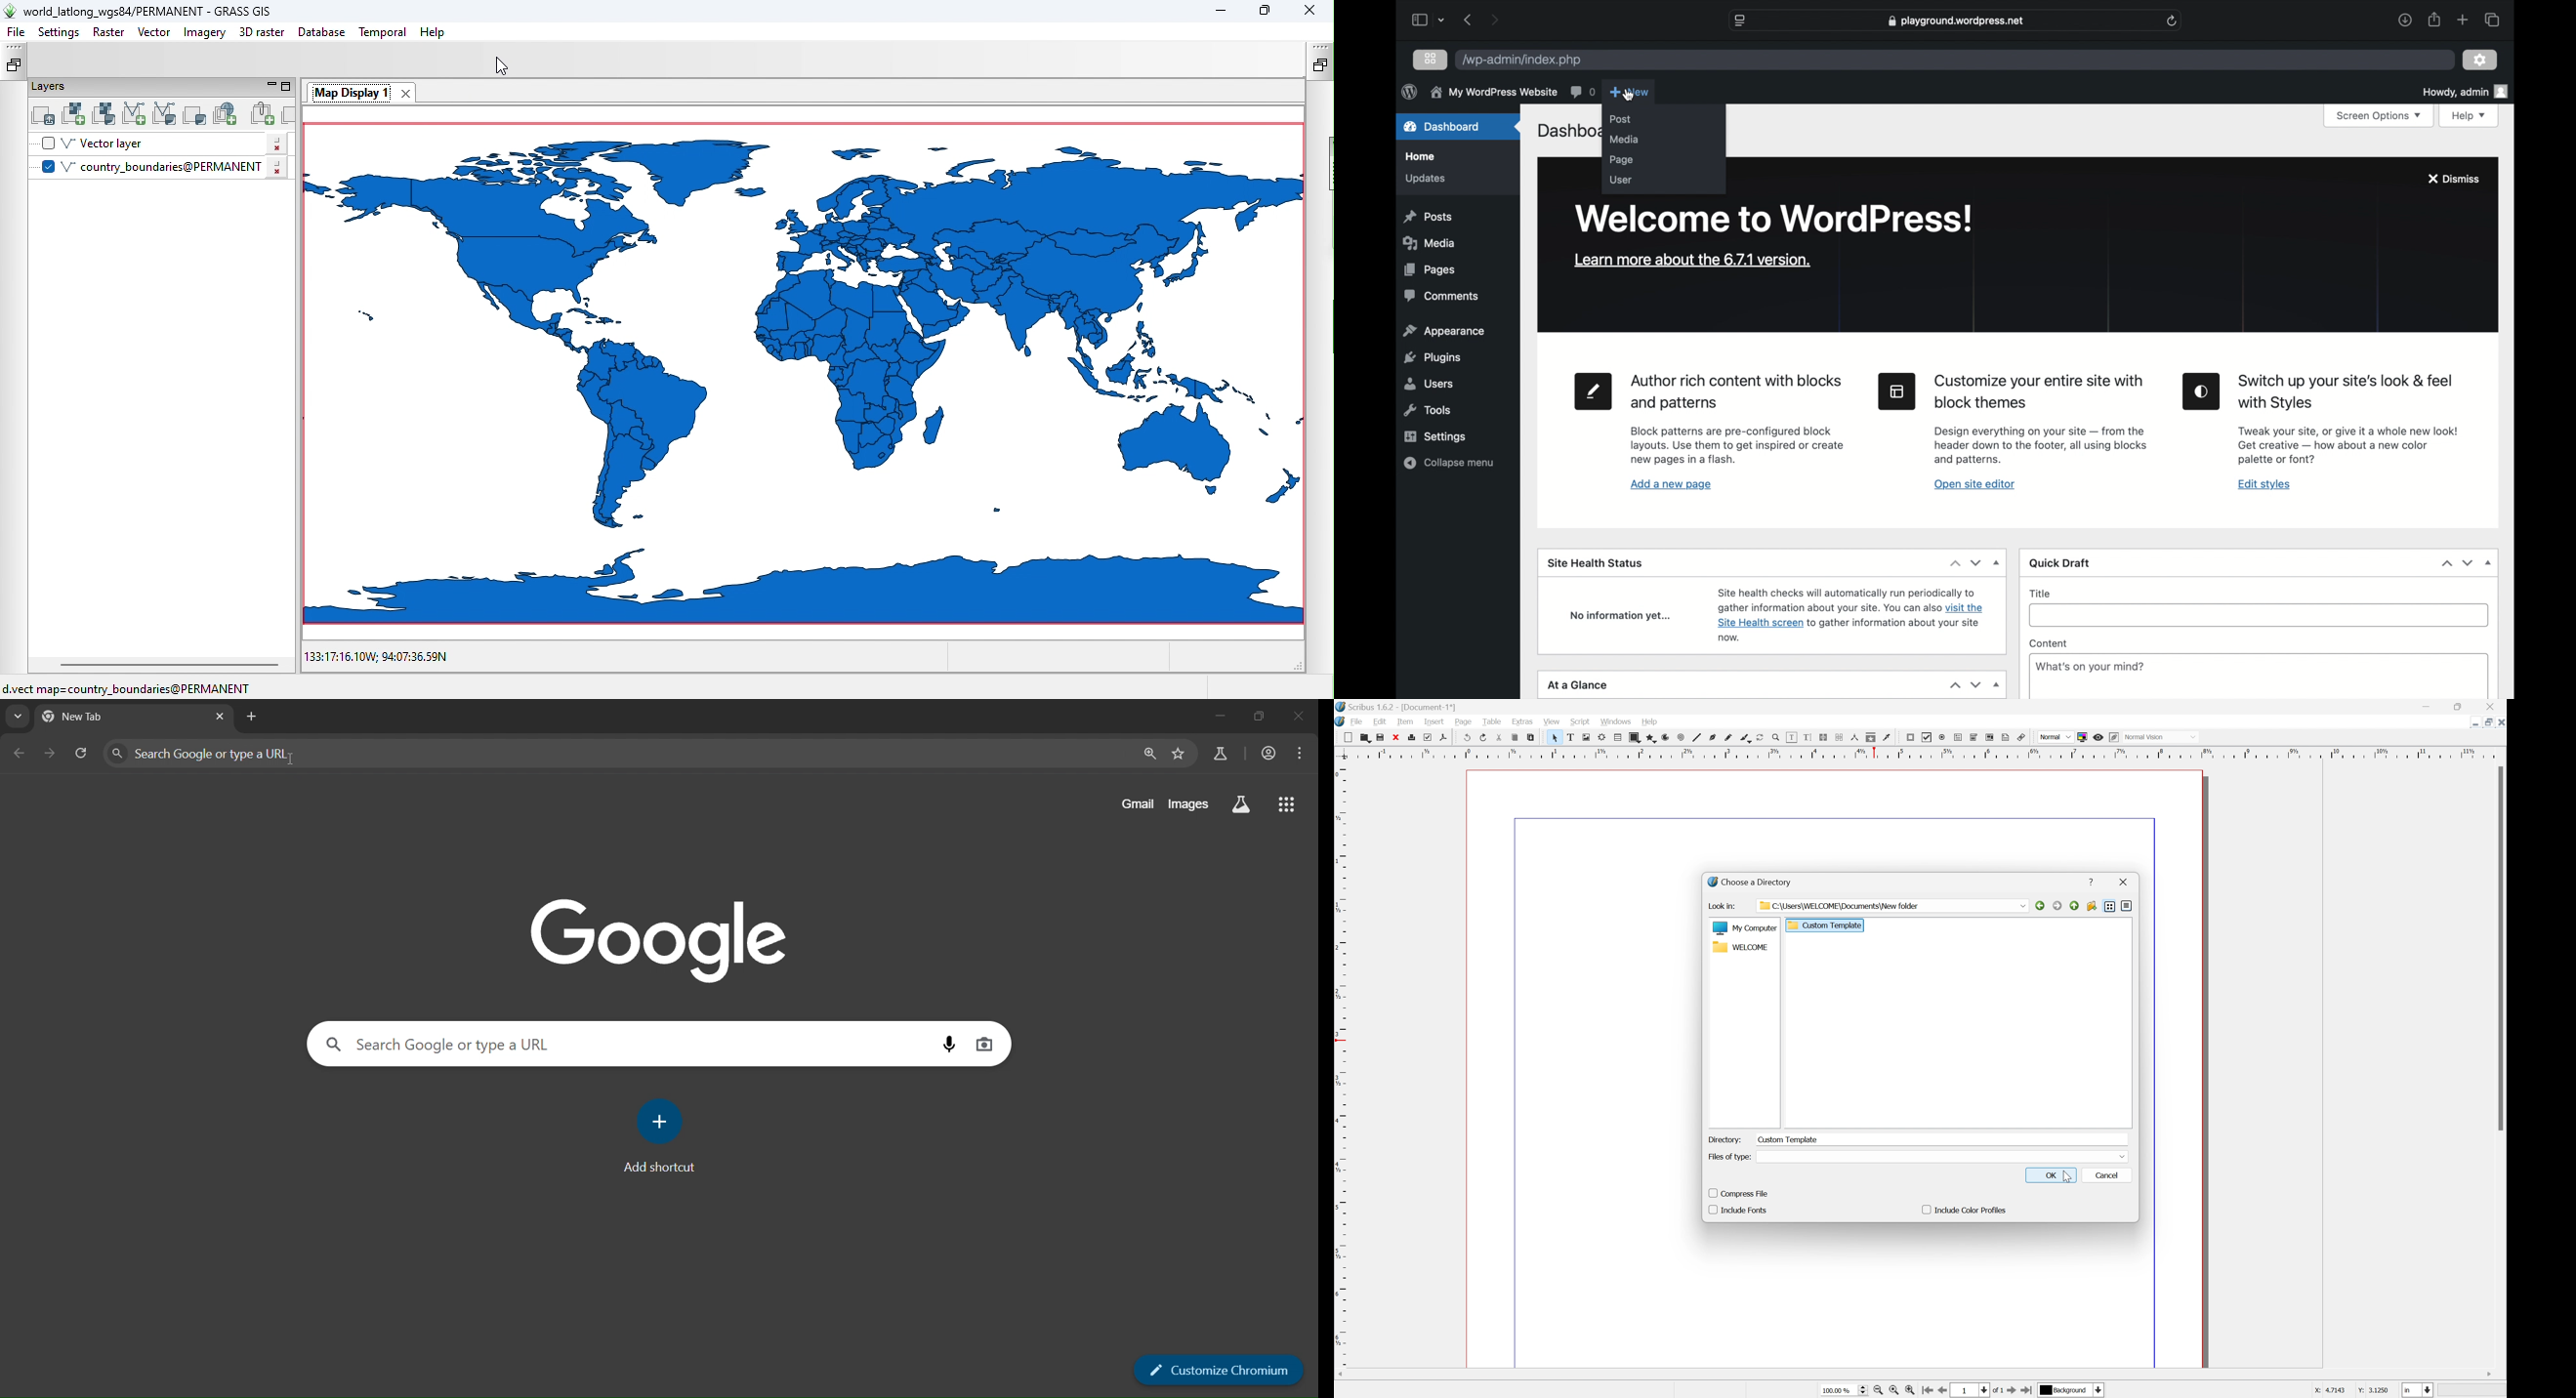 This screenshot has height=1400, width=2576. Describe the element at coordinates (1871, 737) in the screenshot. I see `copy item properties` at that location.